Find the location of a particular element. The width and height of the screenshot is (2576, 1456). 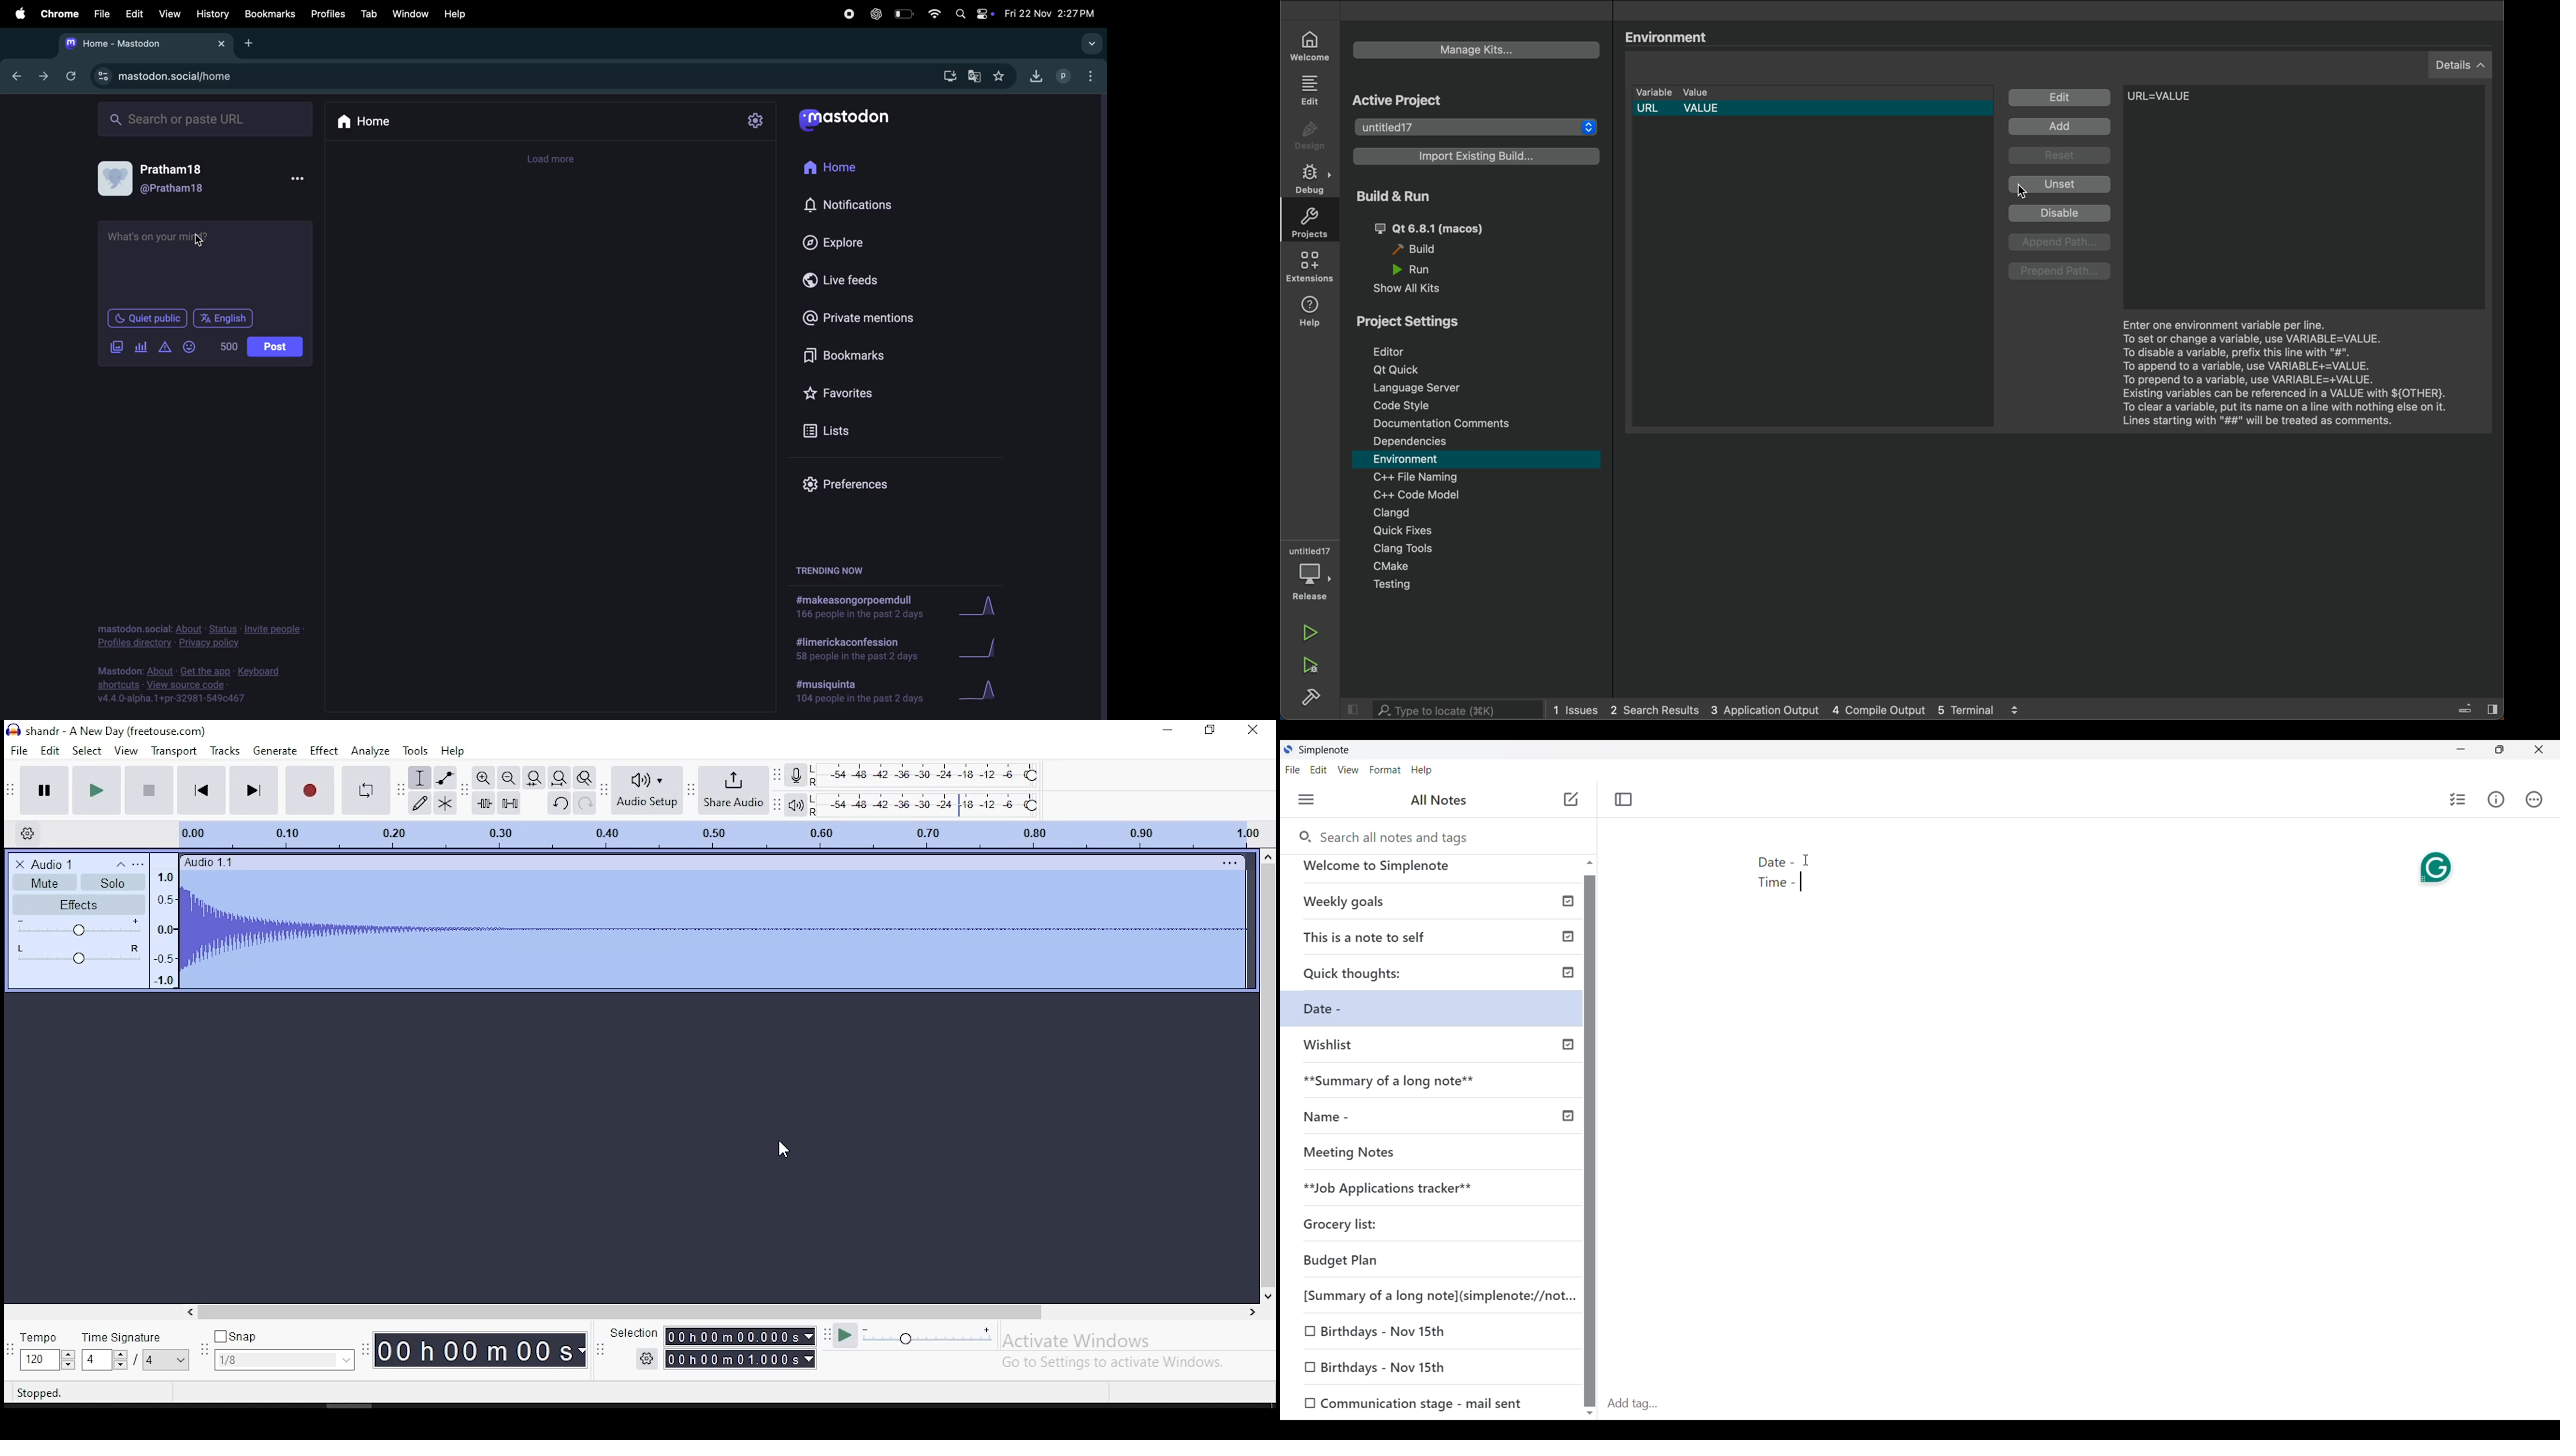

silence audio signal is located at coordinates (509, 804).